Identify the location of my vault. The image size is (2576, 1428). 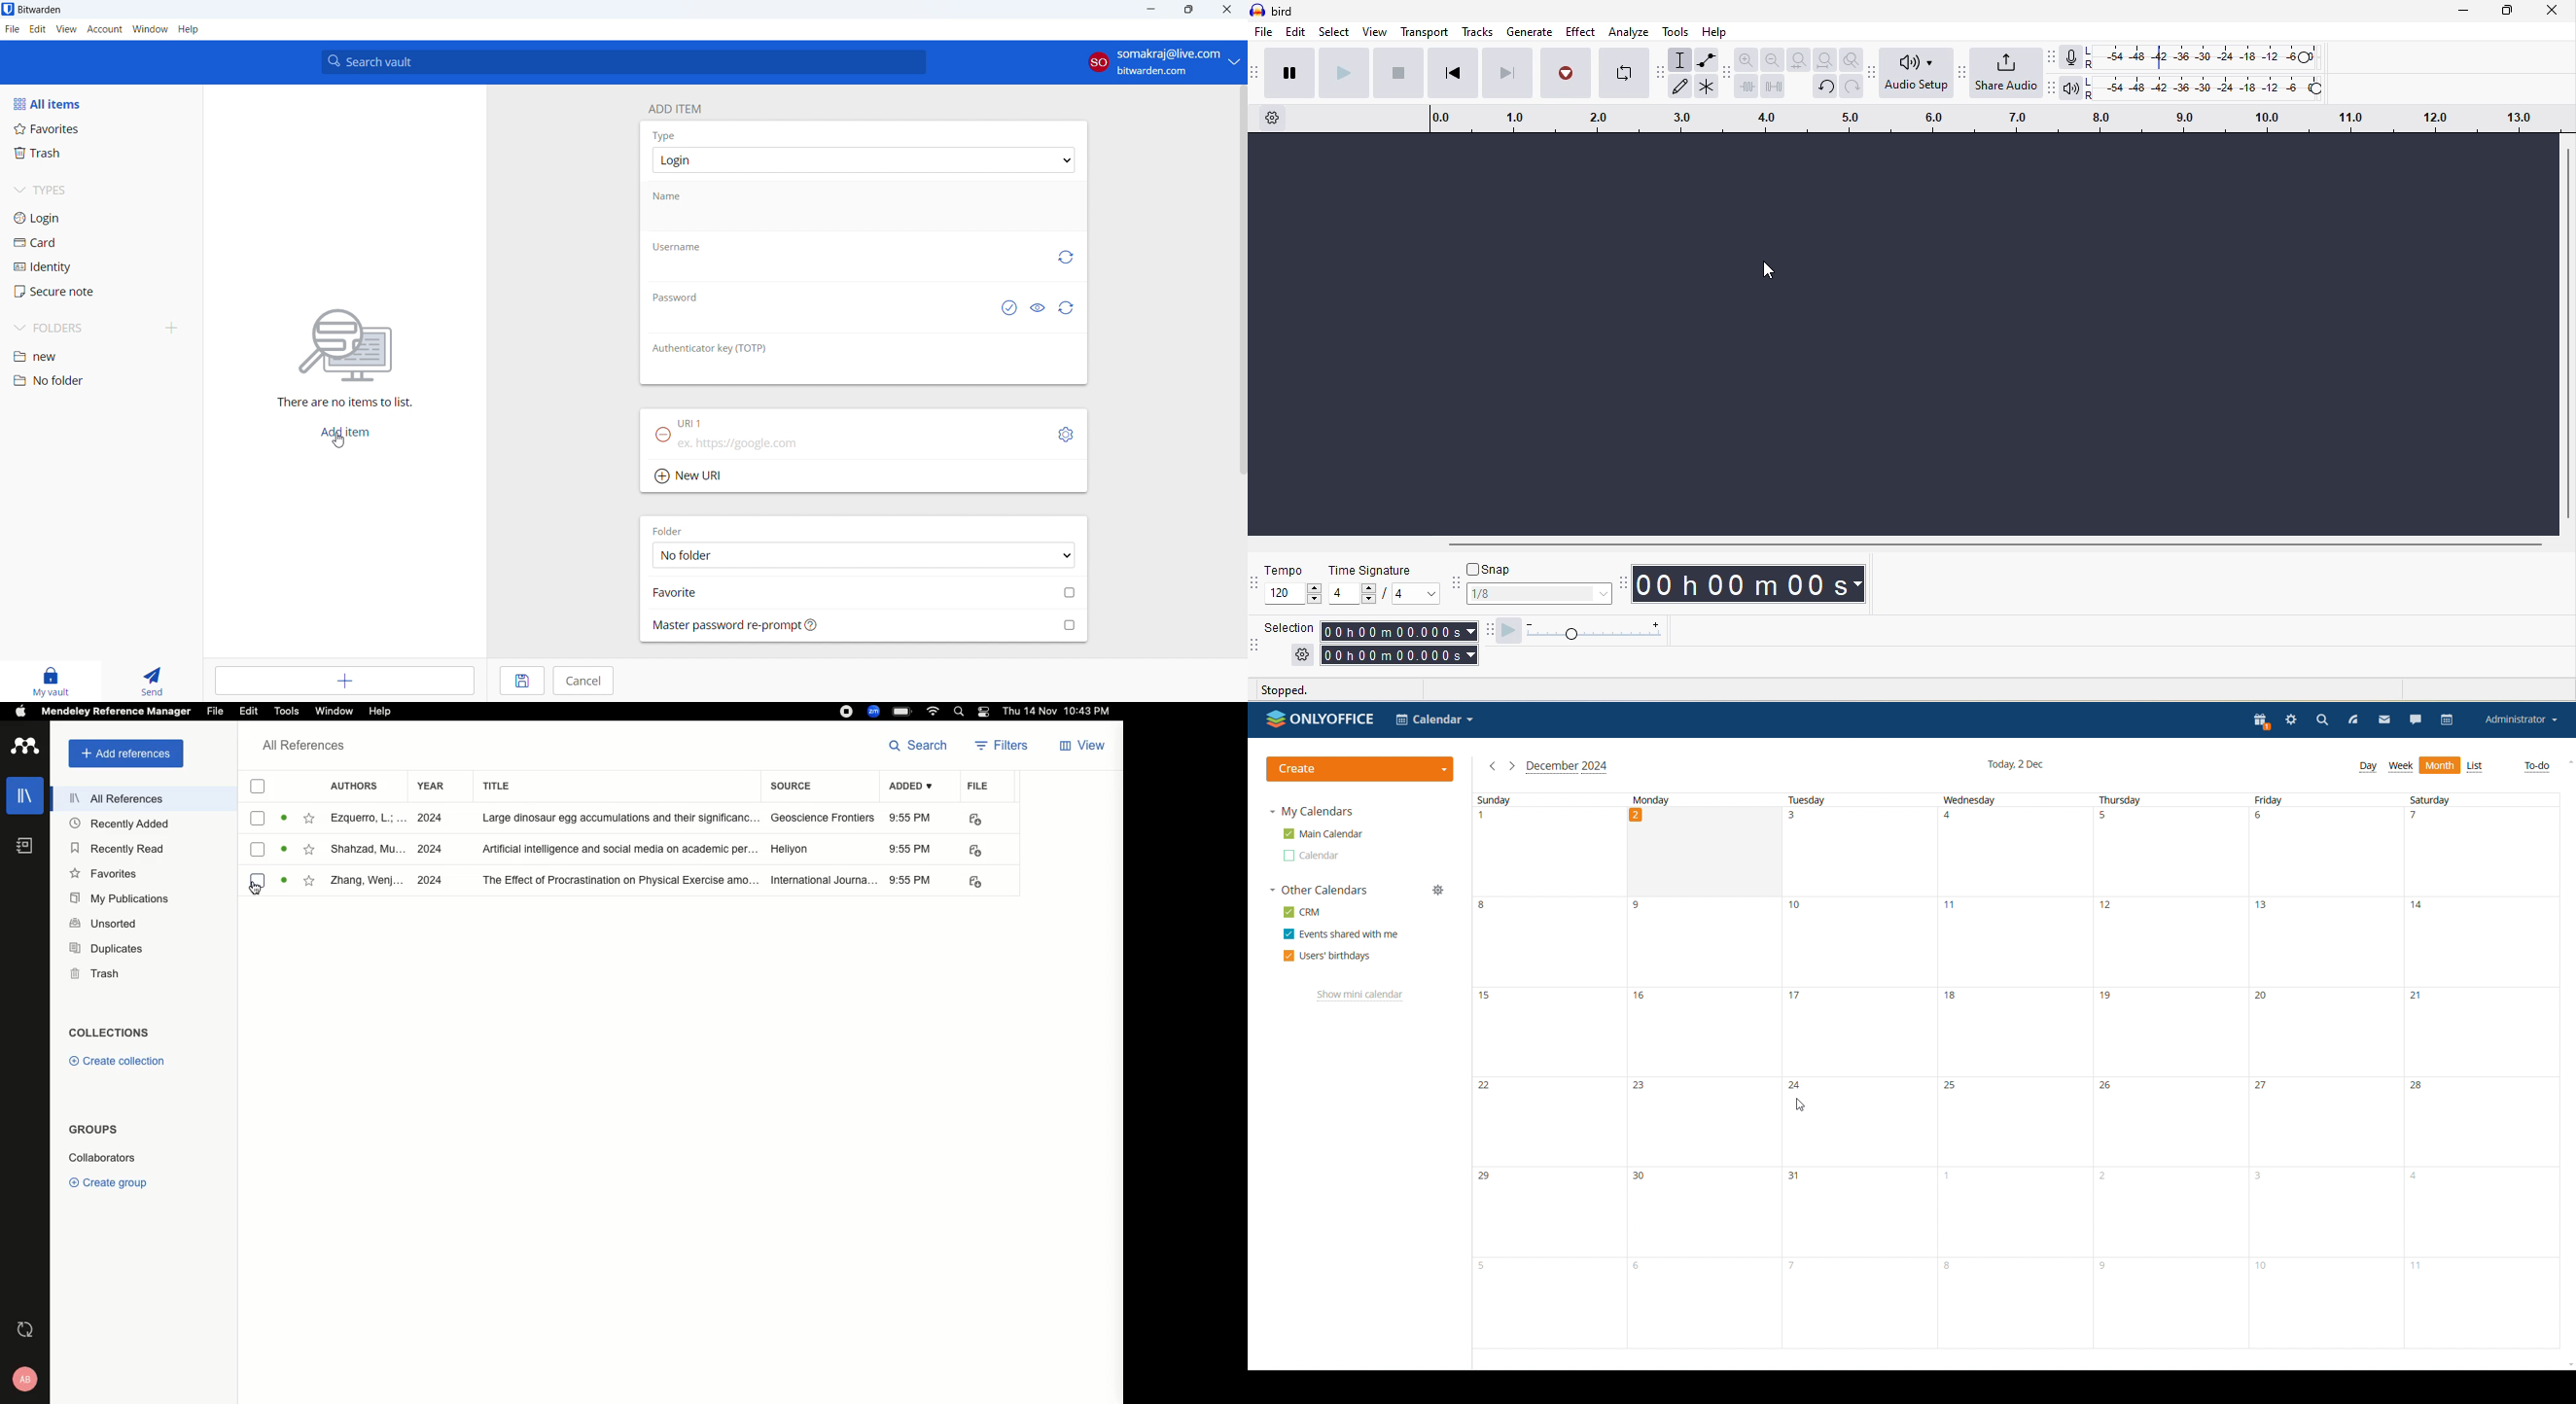
(47, 681).